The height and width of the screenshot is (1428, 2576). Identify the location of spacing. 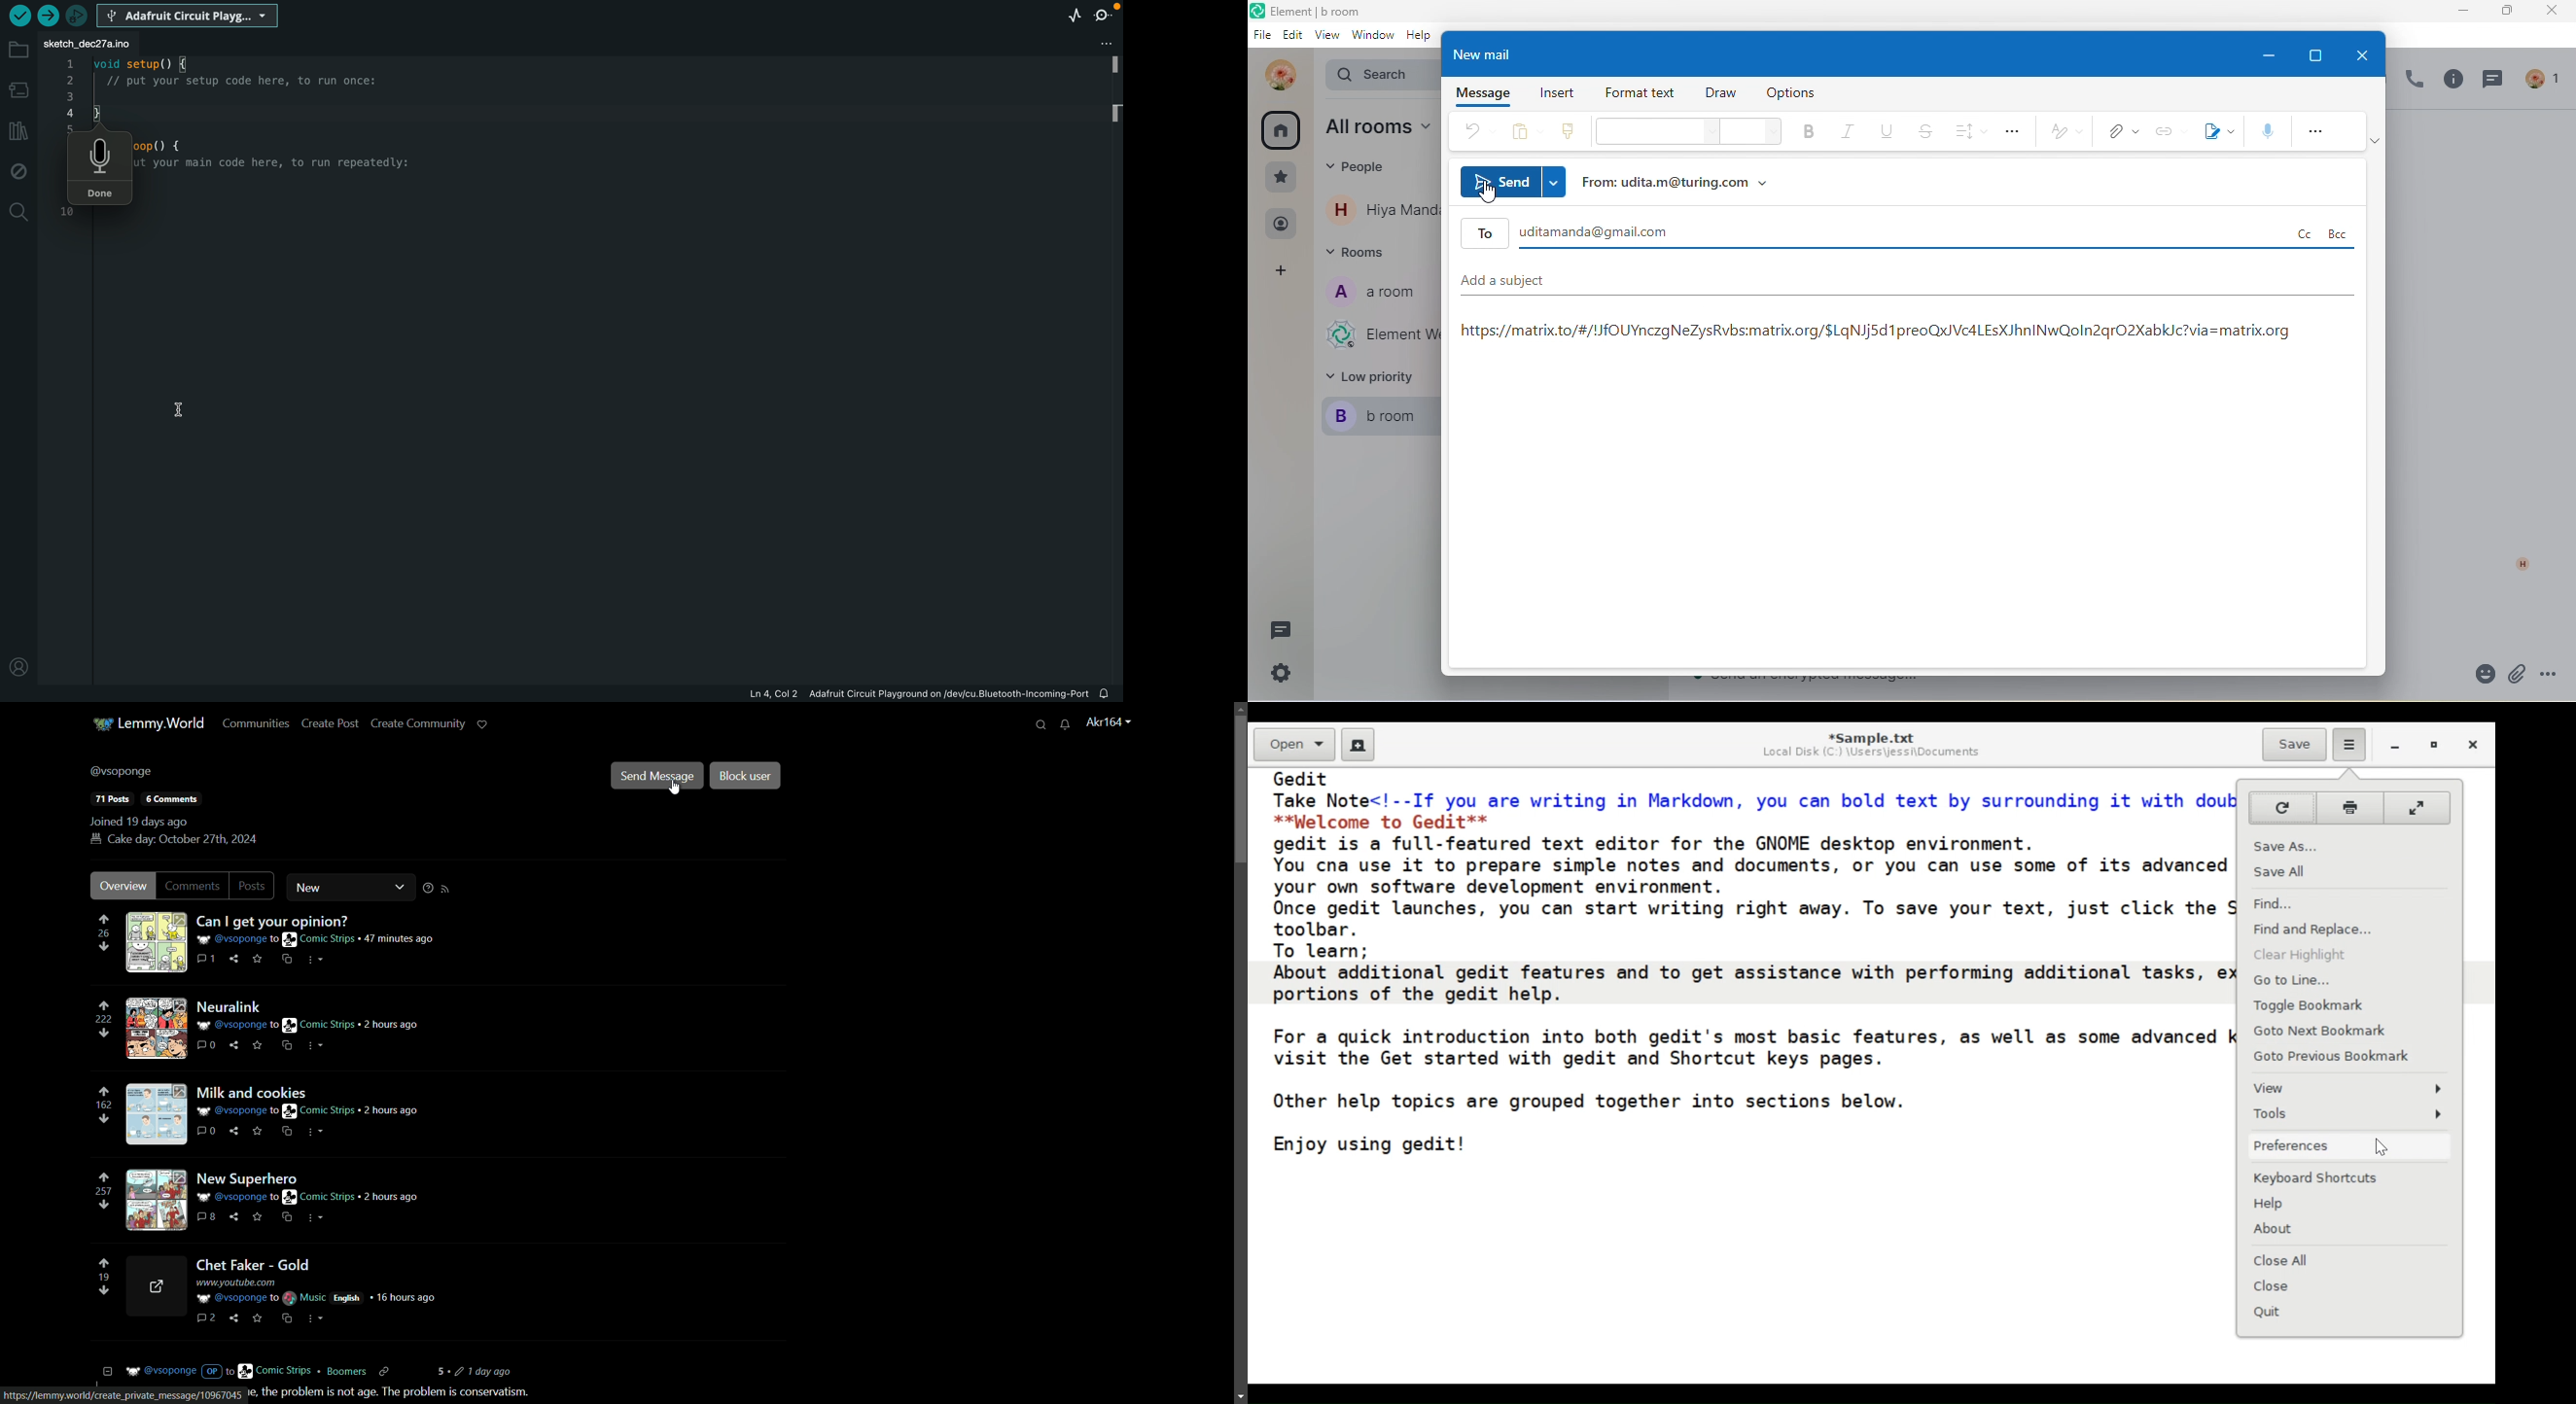
(1969, 131).